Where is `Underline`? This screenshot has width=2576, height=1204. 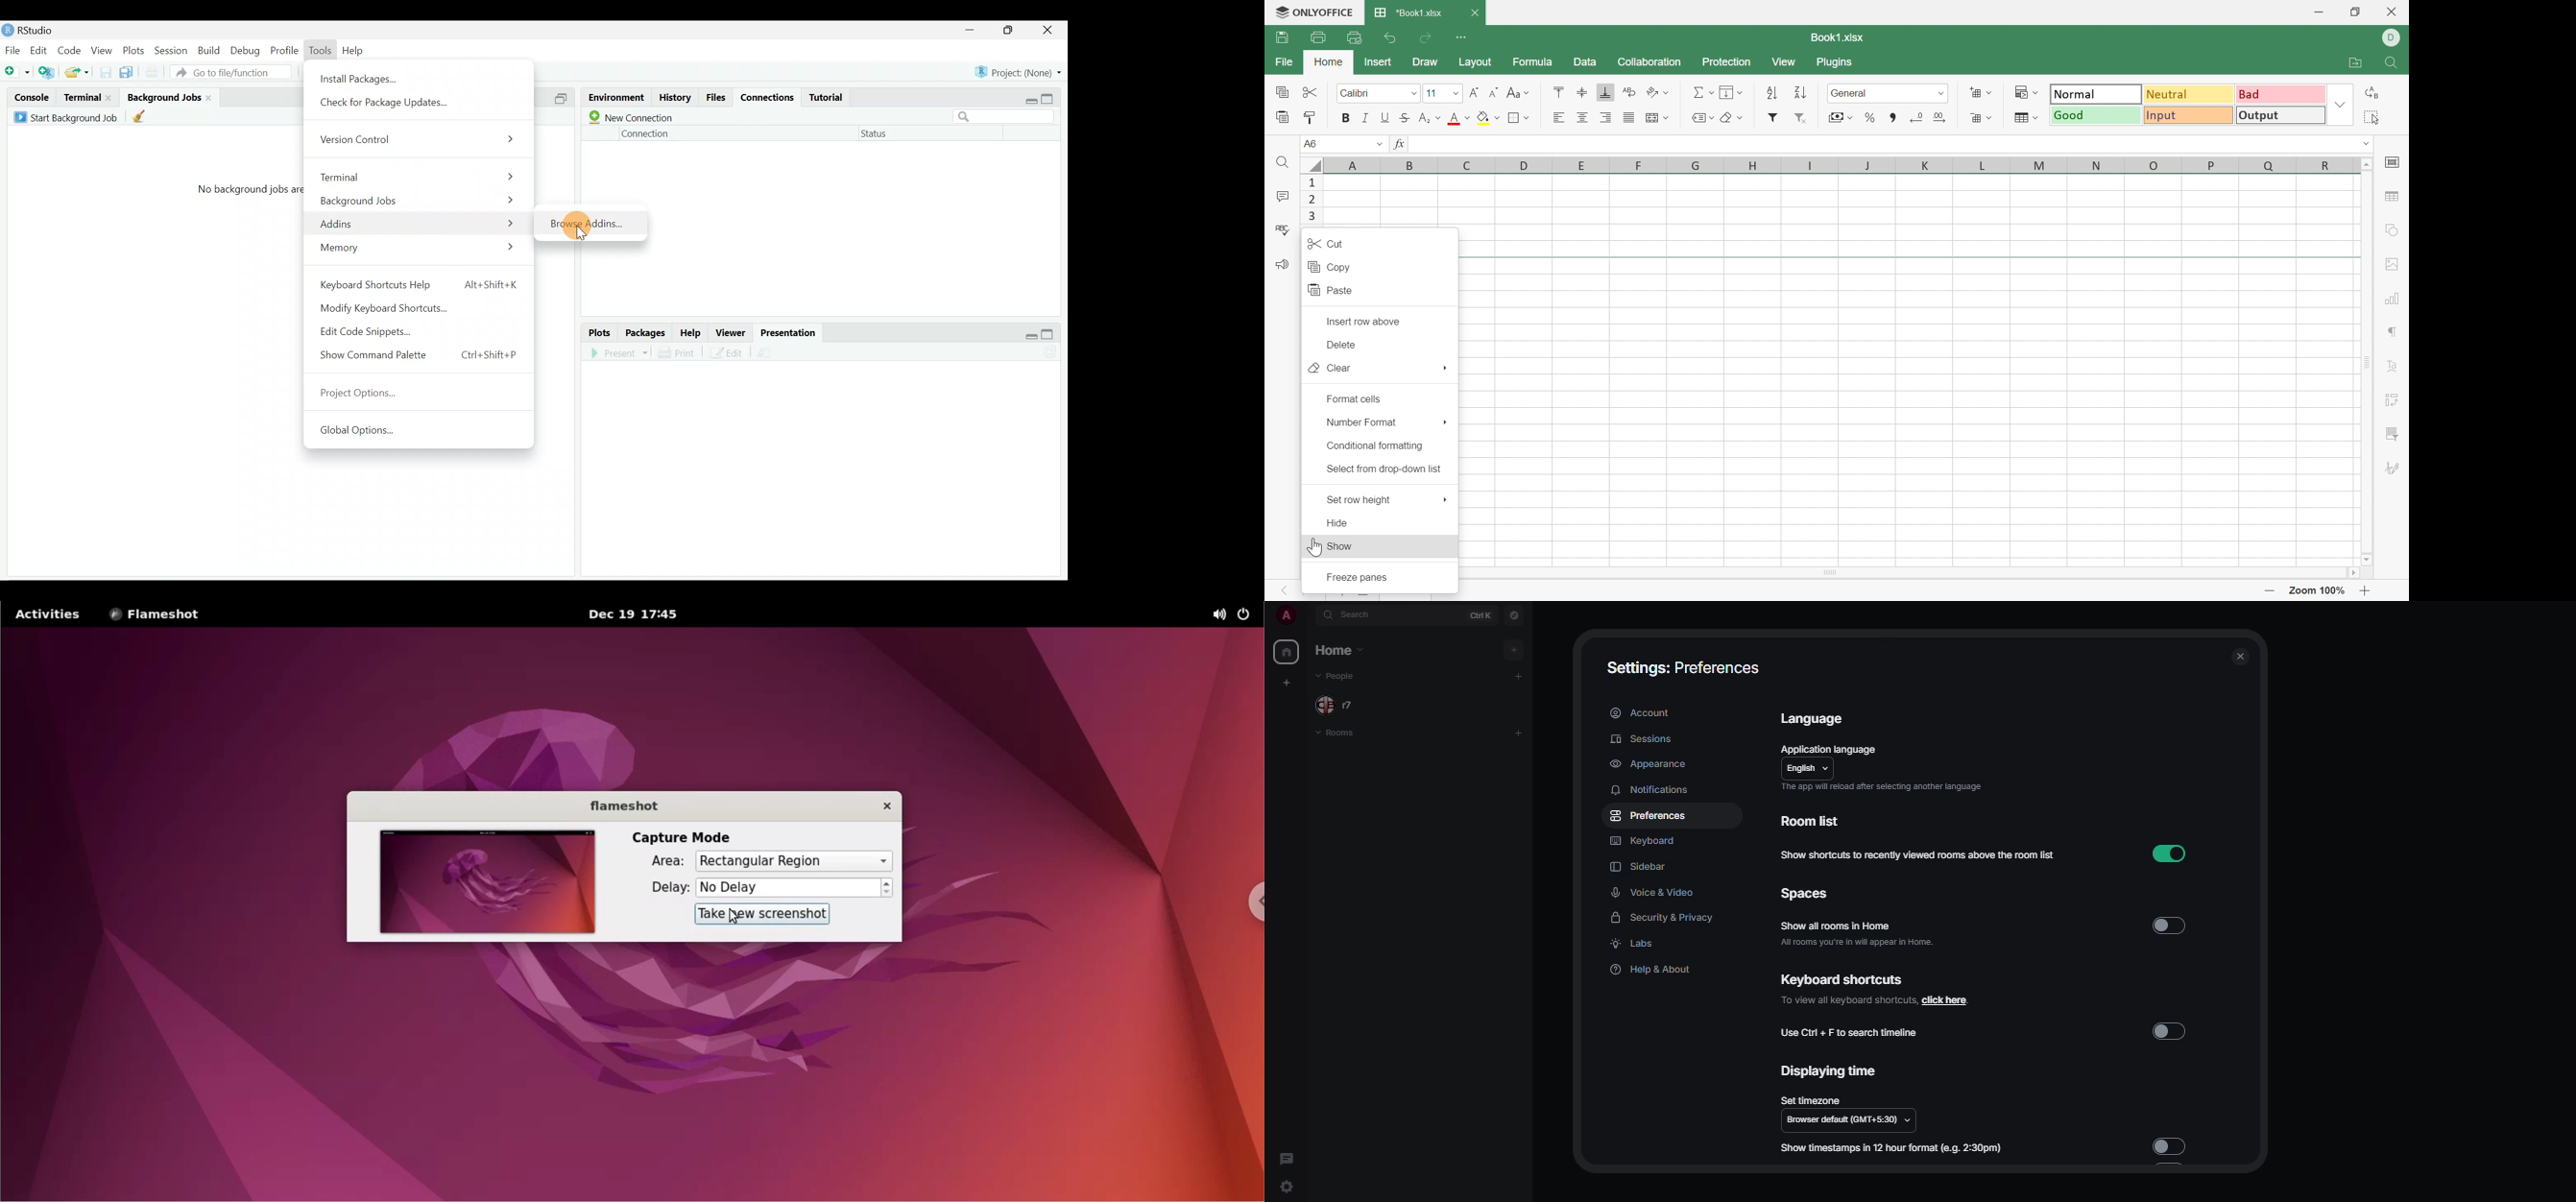 Underline is located at coordinates (1386, 118).